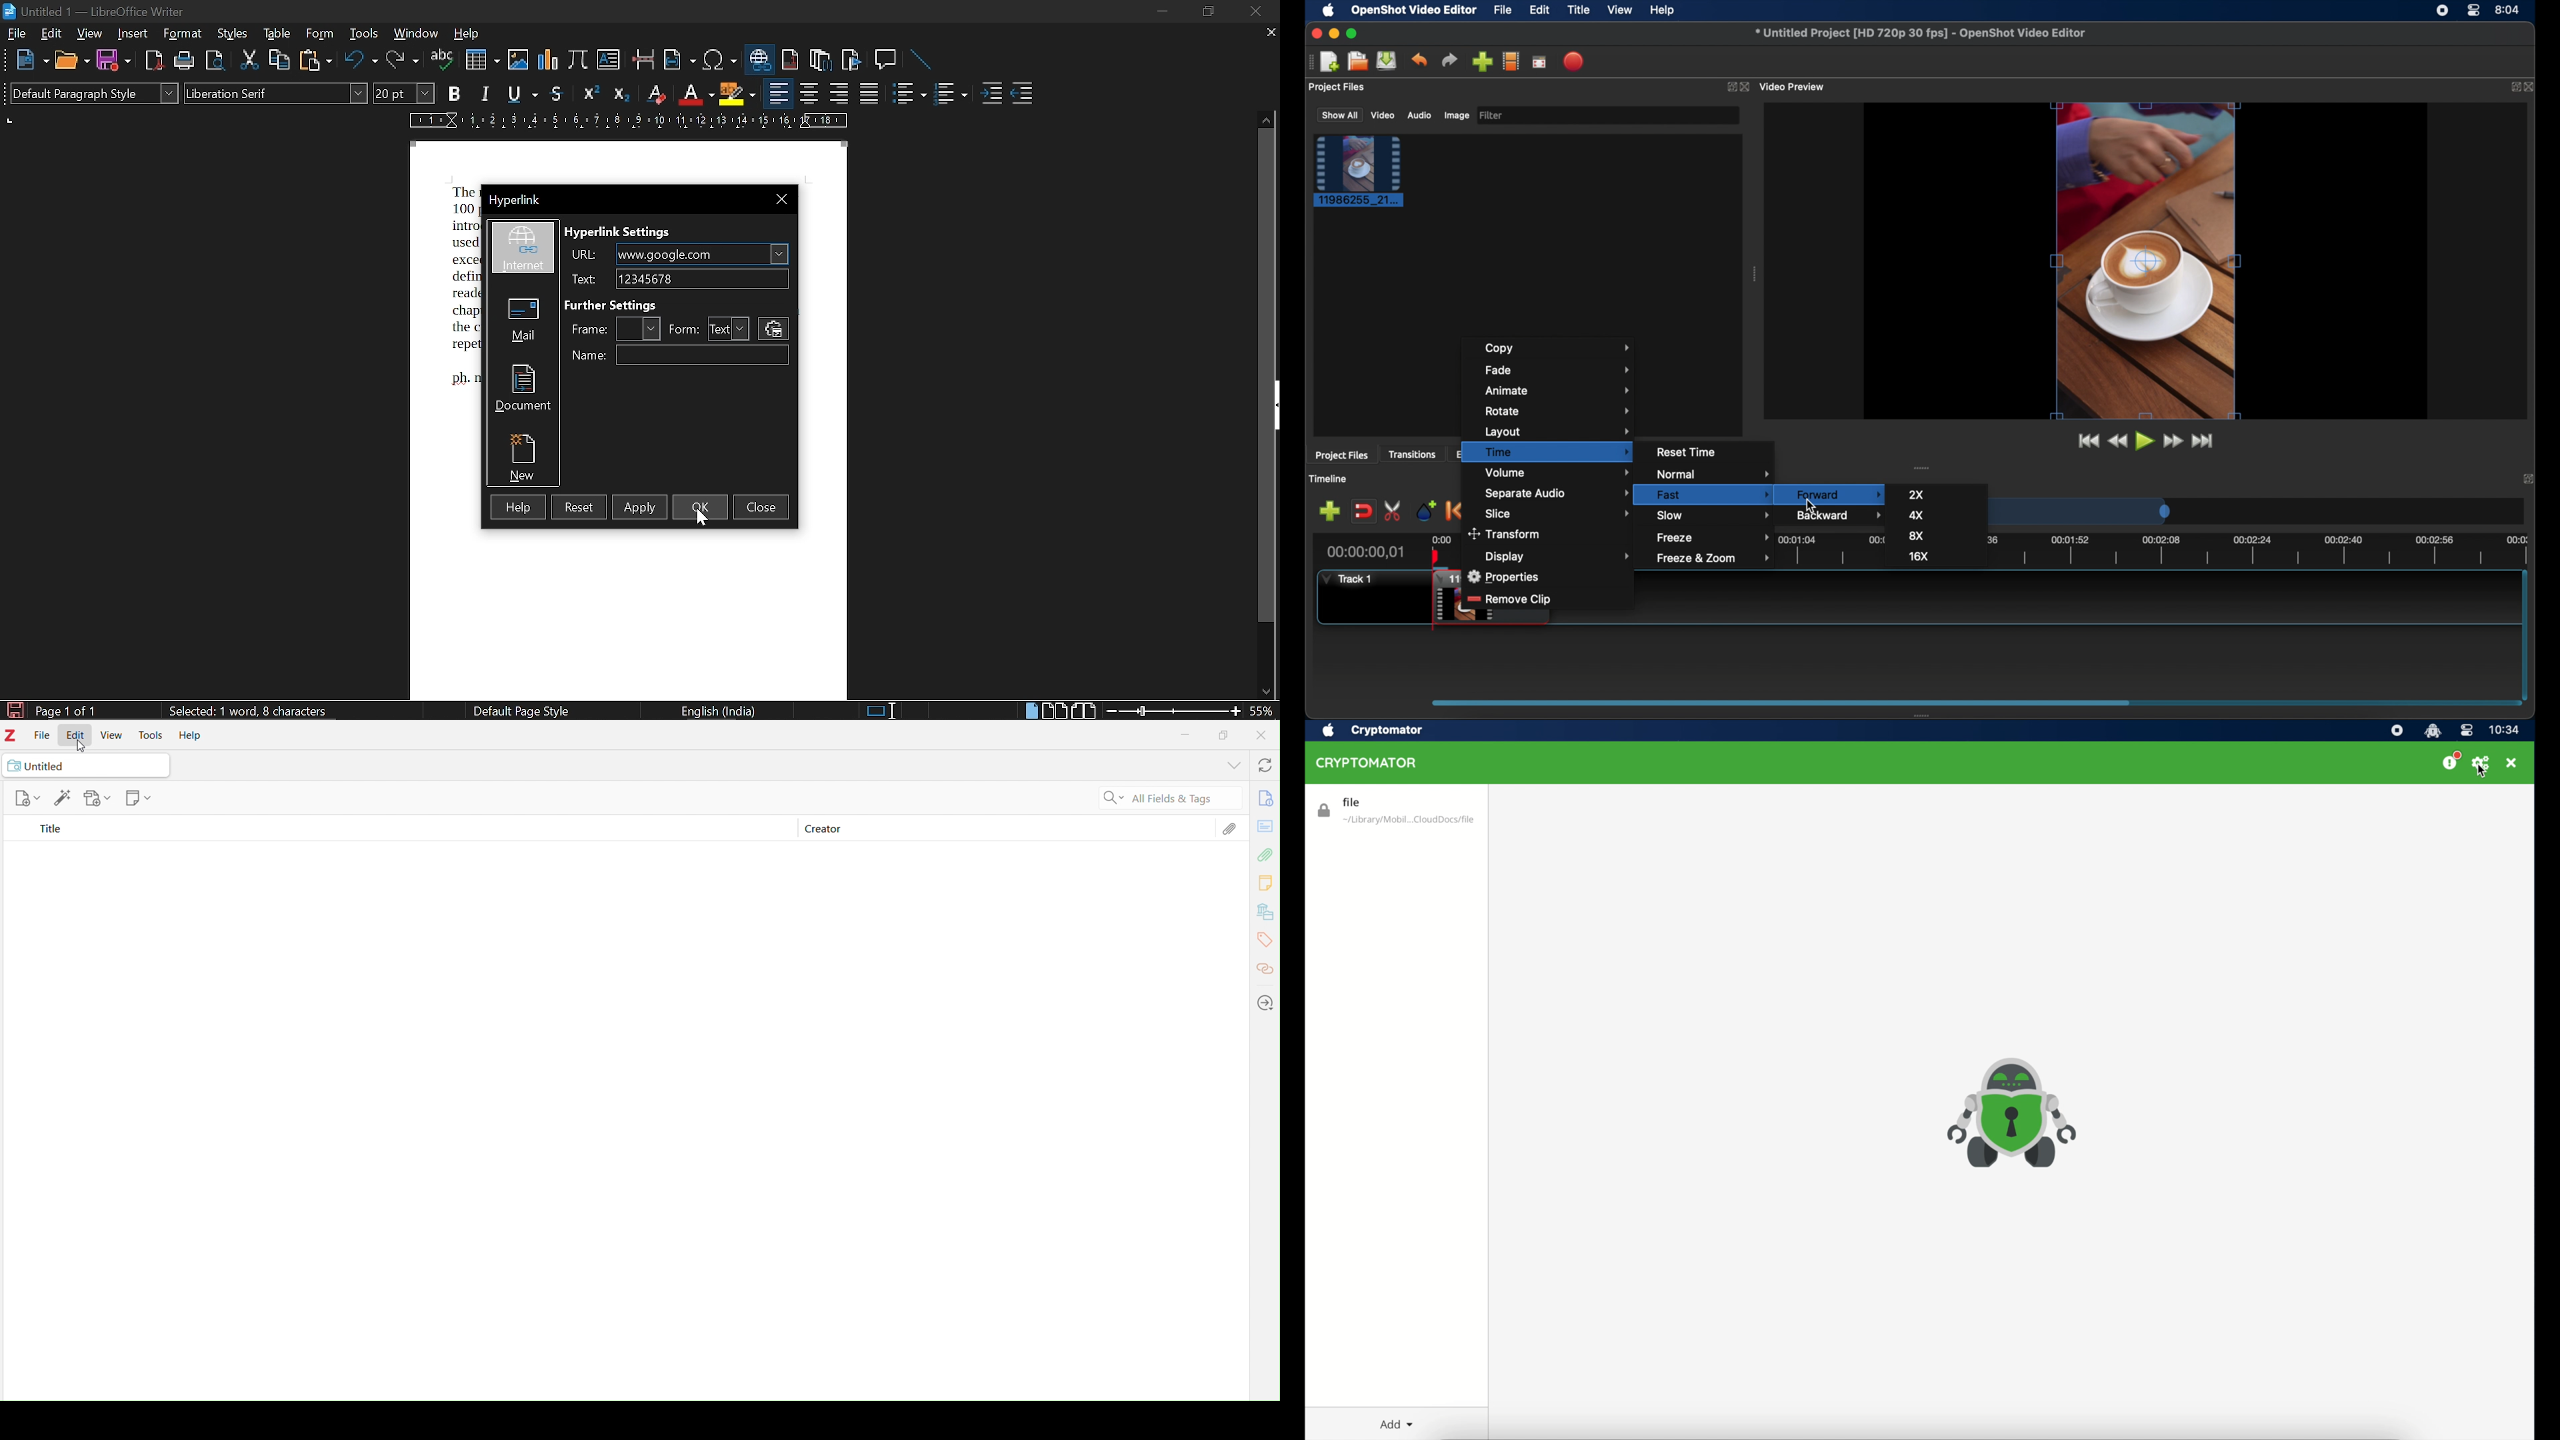  I want to click on restore down, so click(1207, 12).